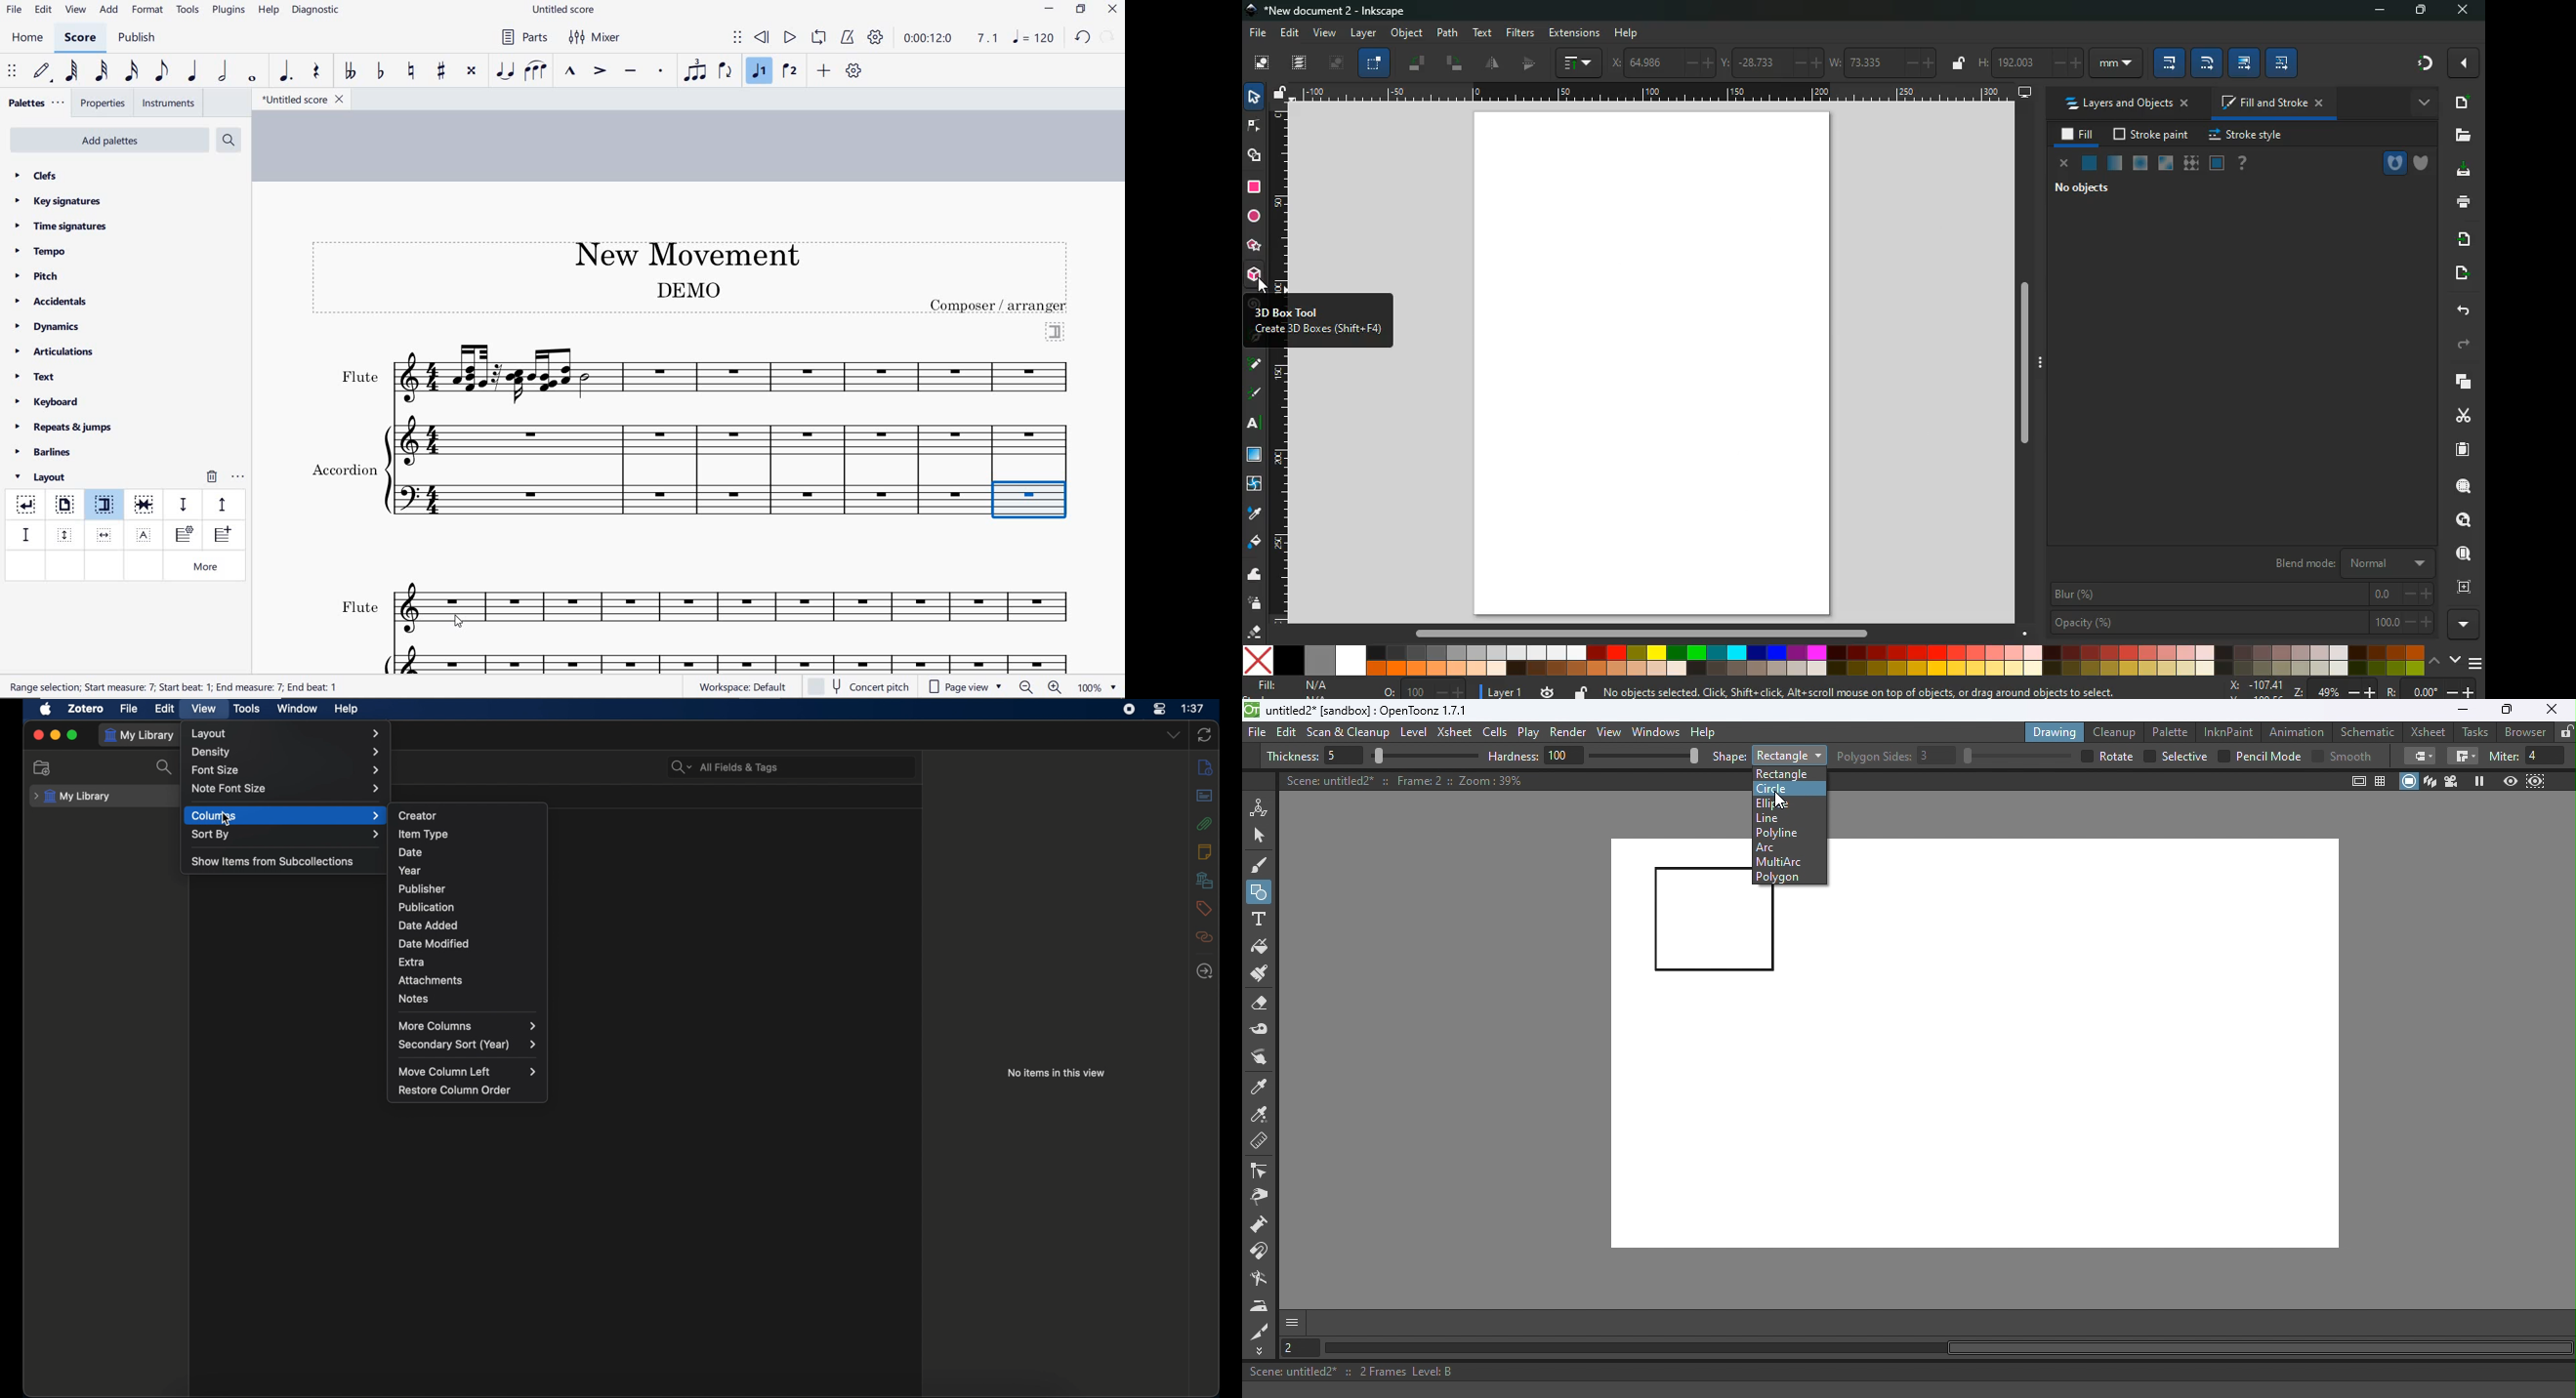 The height and width of the screenshot is (1400, 2576). I want to click on H, so click(2030, 63).